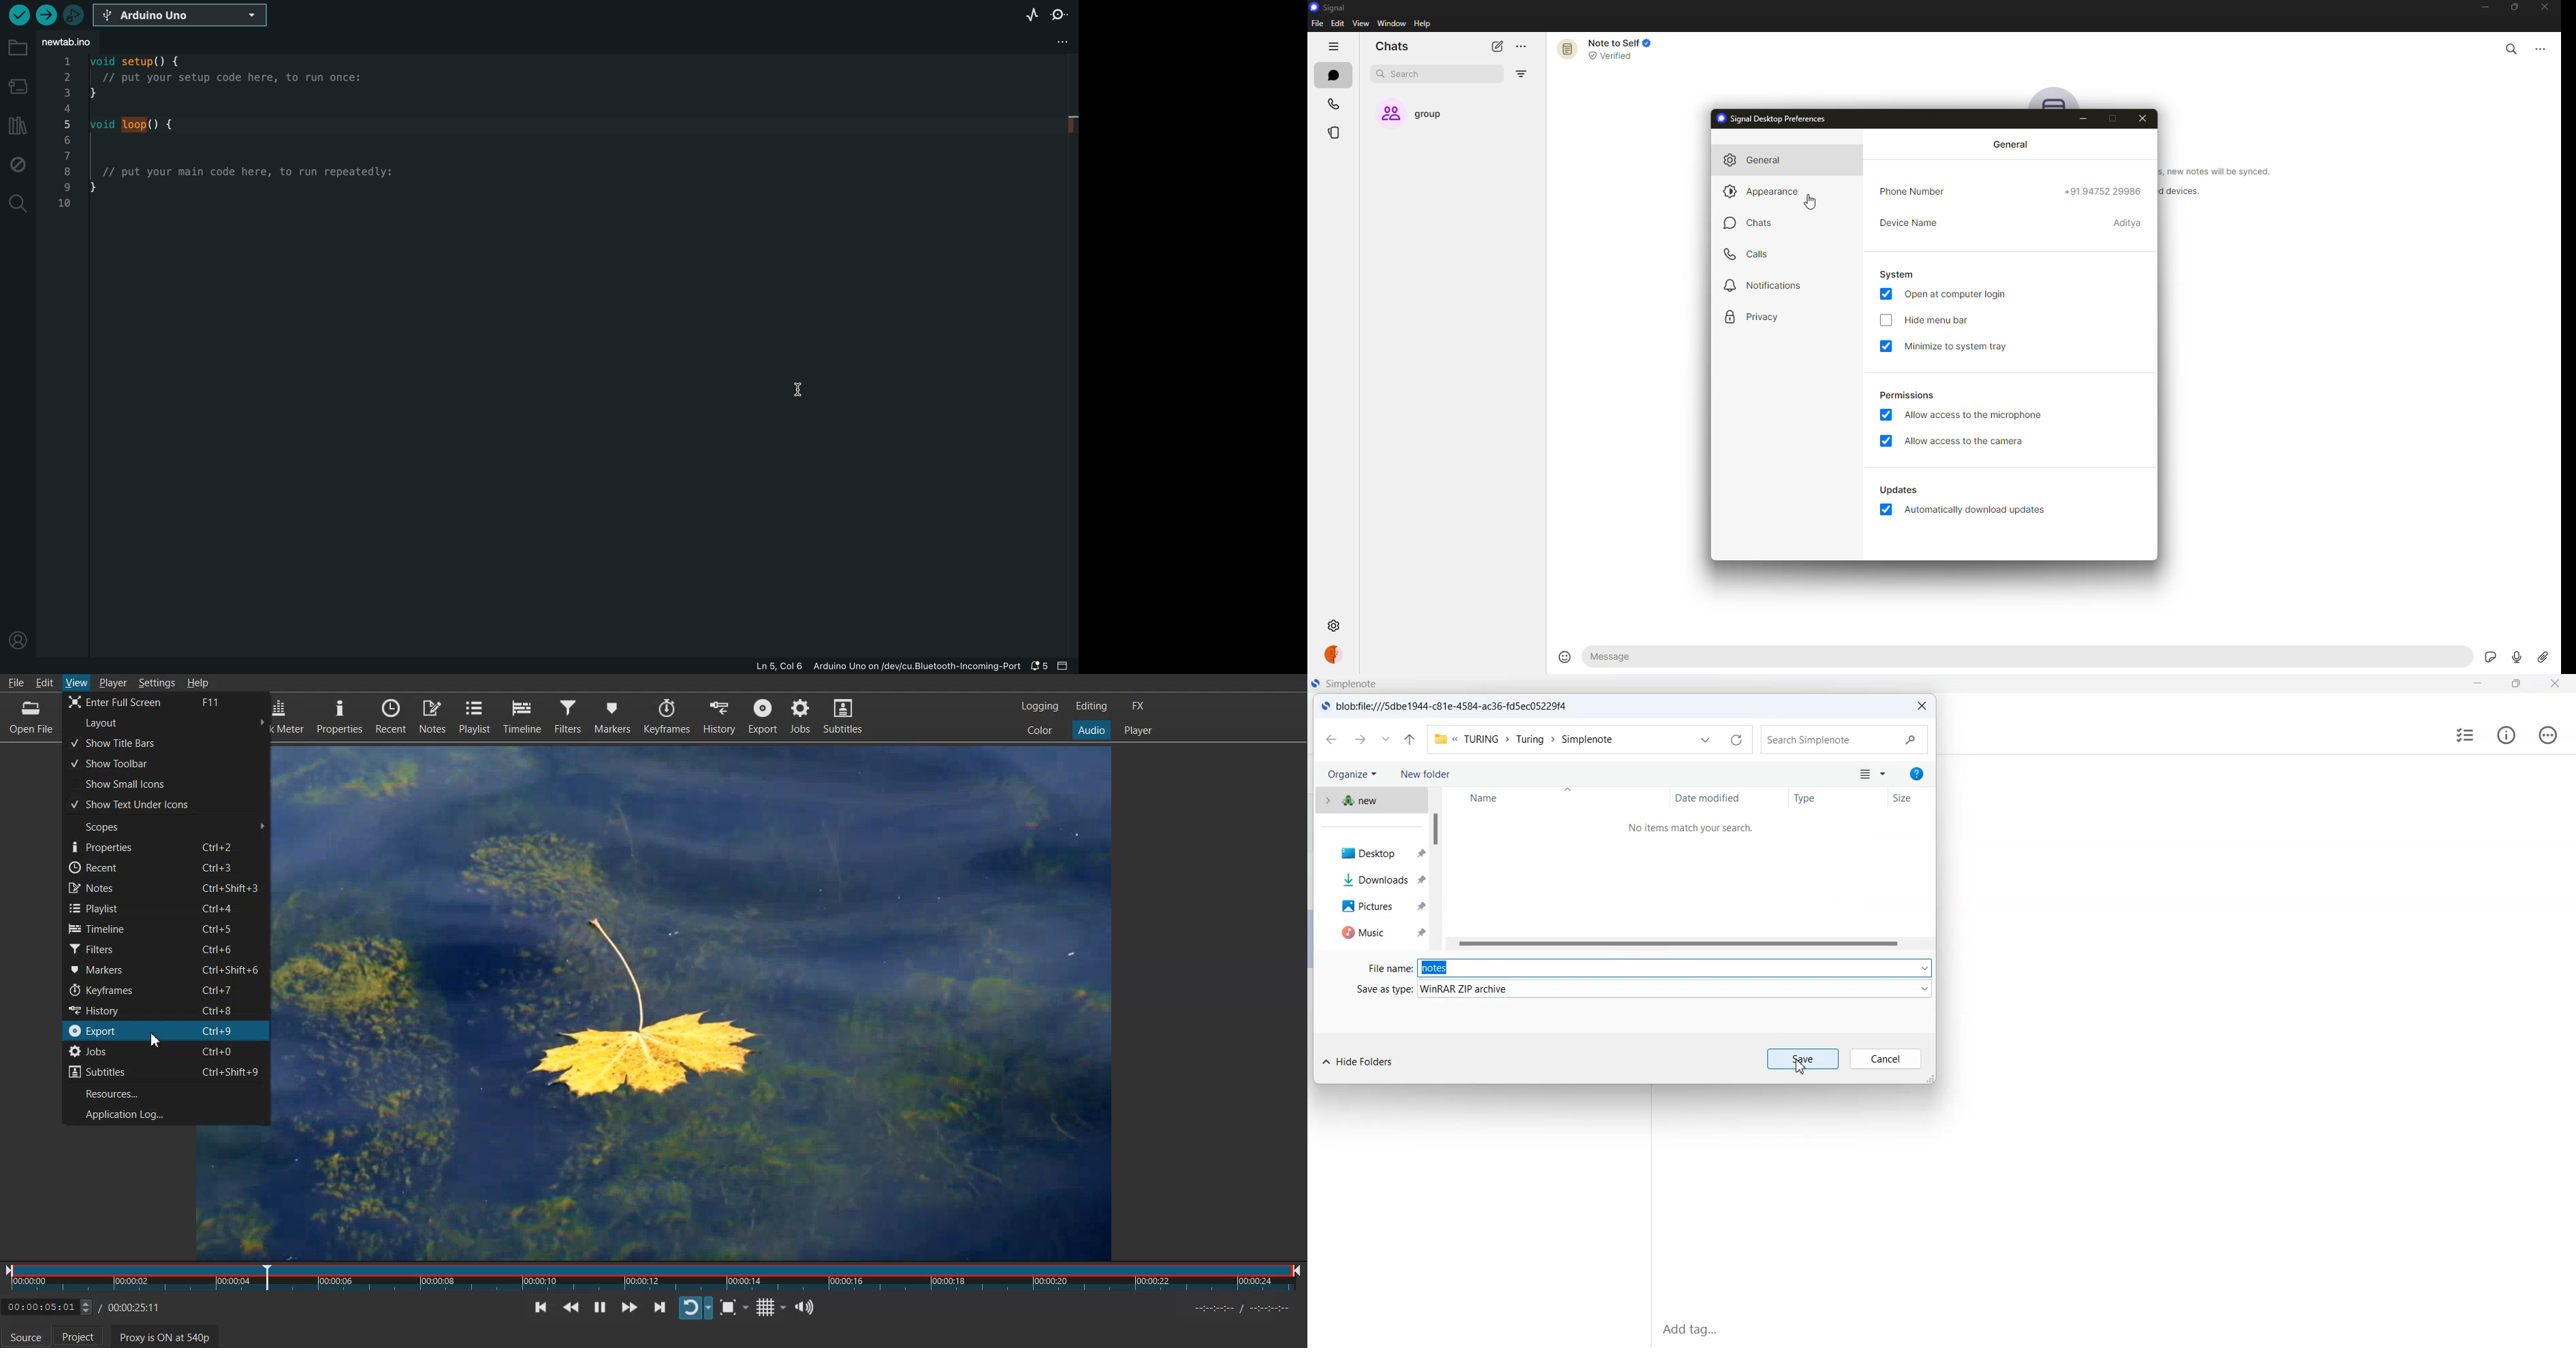 Image resolution: width=2576 pixels, height=1372 pixels. Describe the element at coordinates (1611, 48) in the screenshot. I see `note to self` at that location.